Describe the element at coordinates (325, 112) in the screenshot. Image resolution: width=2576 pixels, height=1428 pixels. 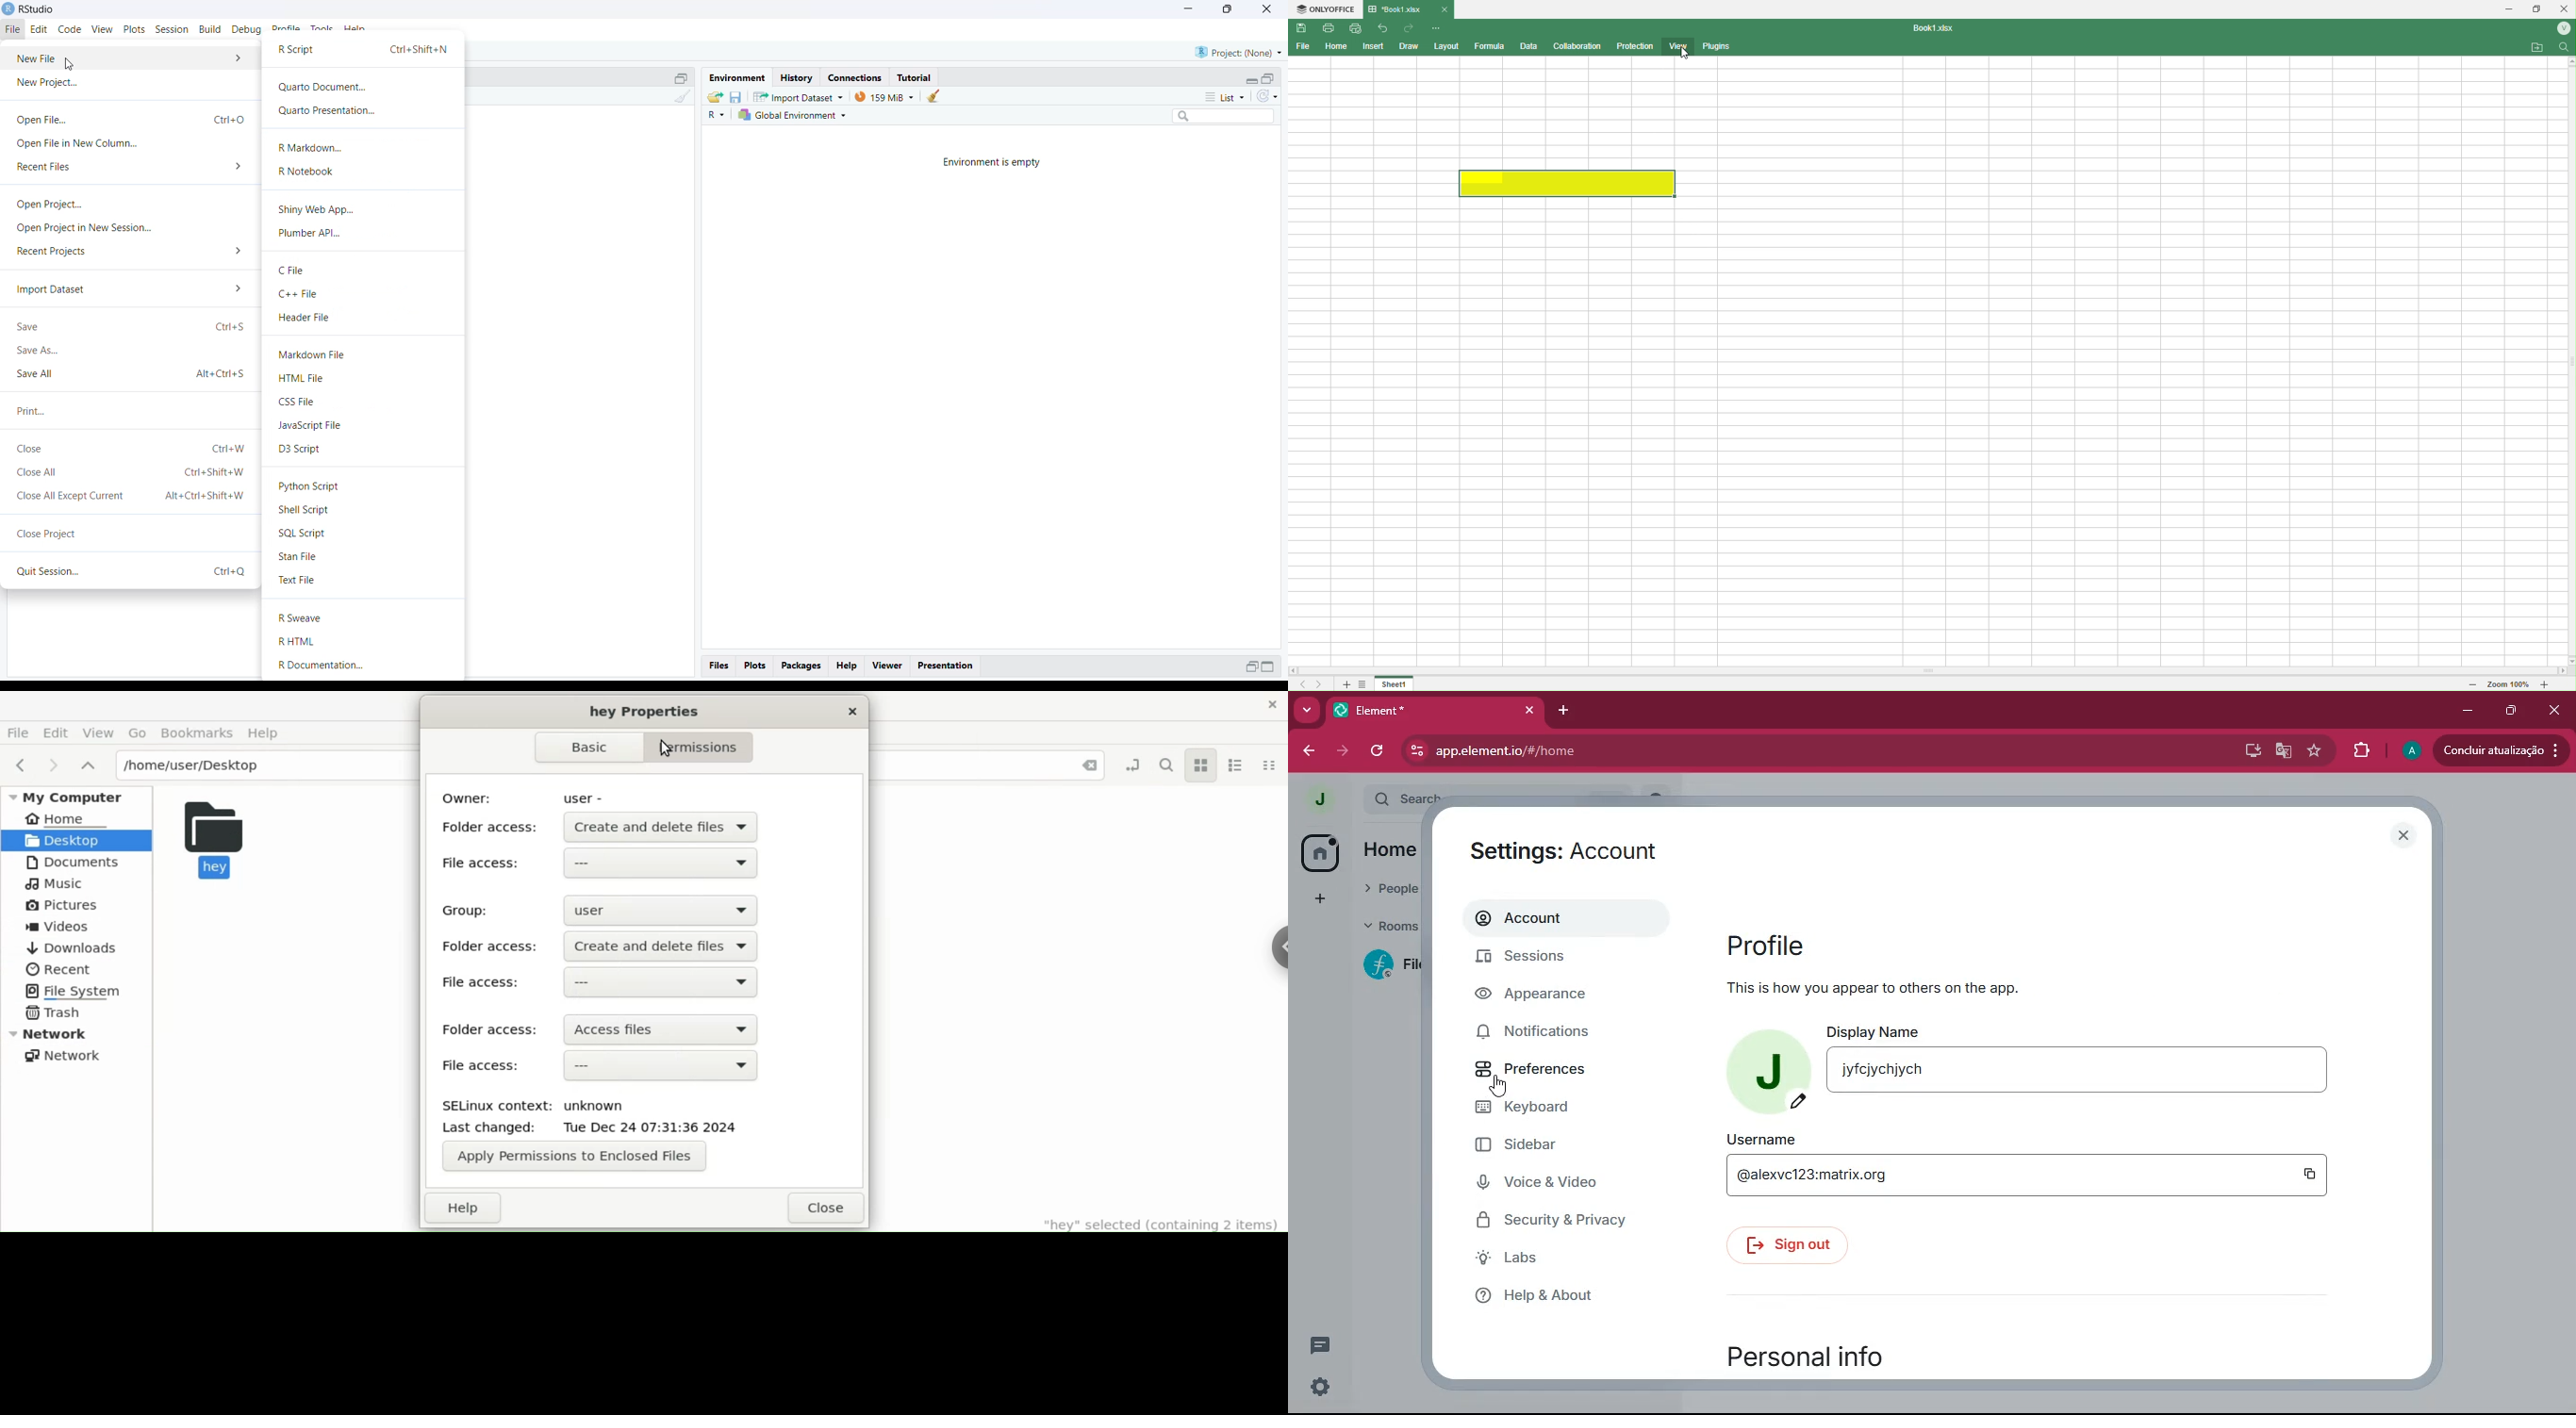
I see `Quarto Presentation...` at that location.